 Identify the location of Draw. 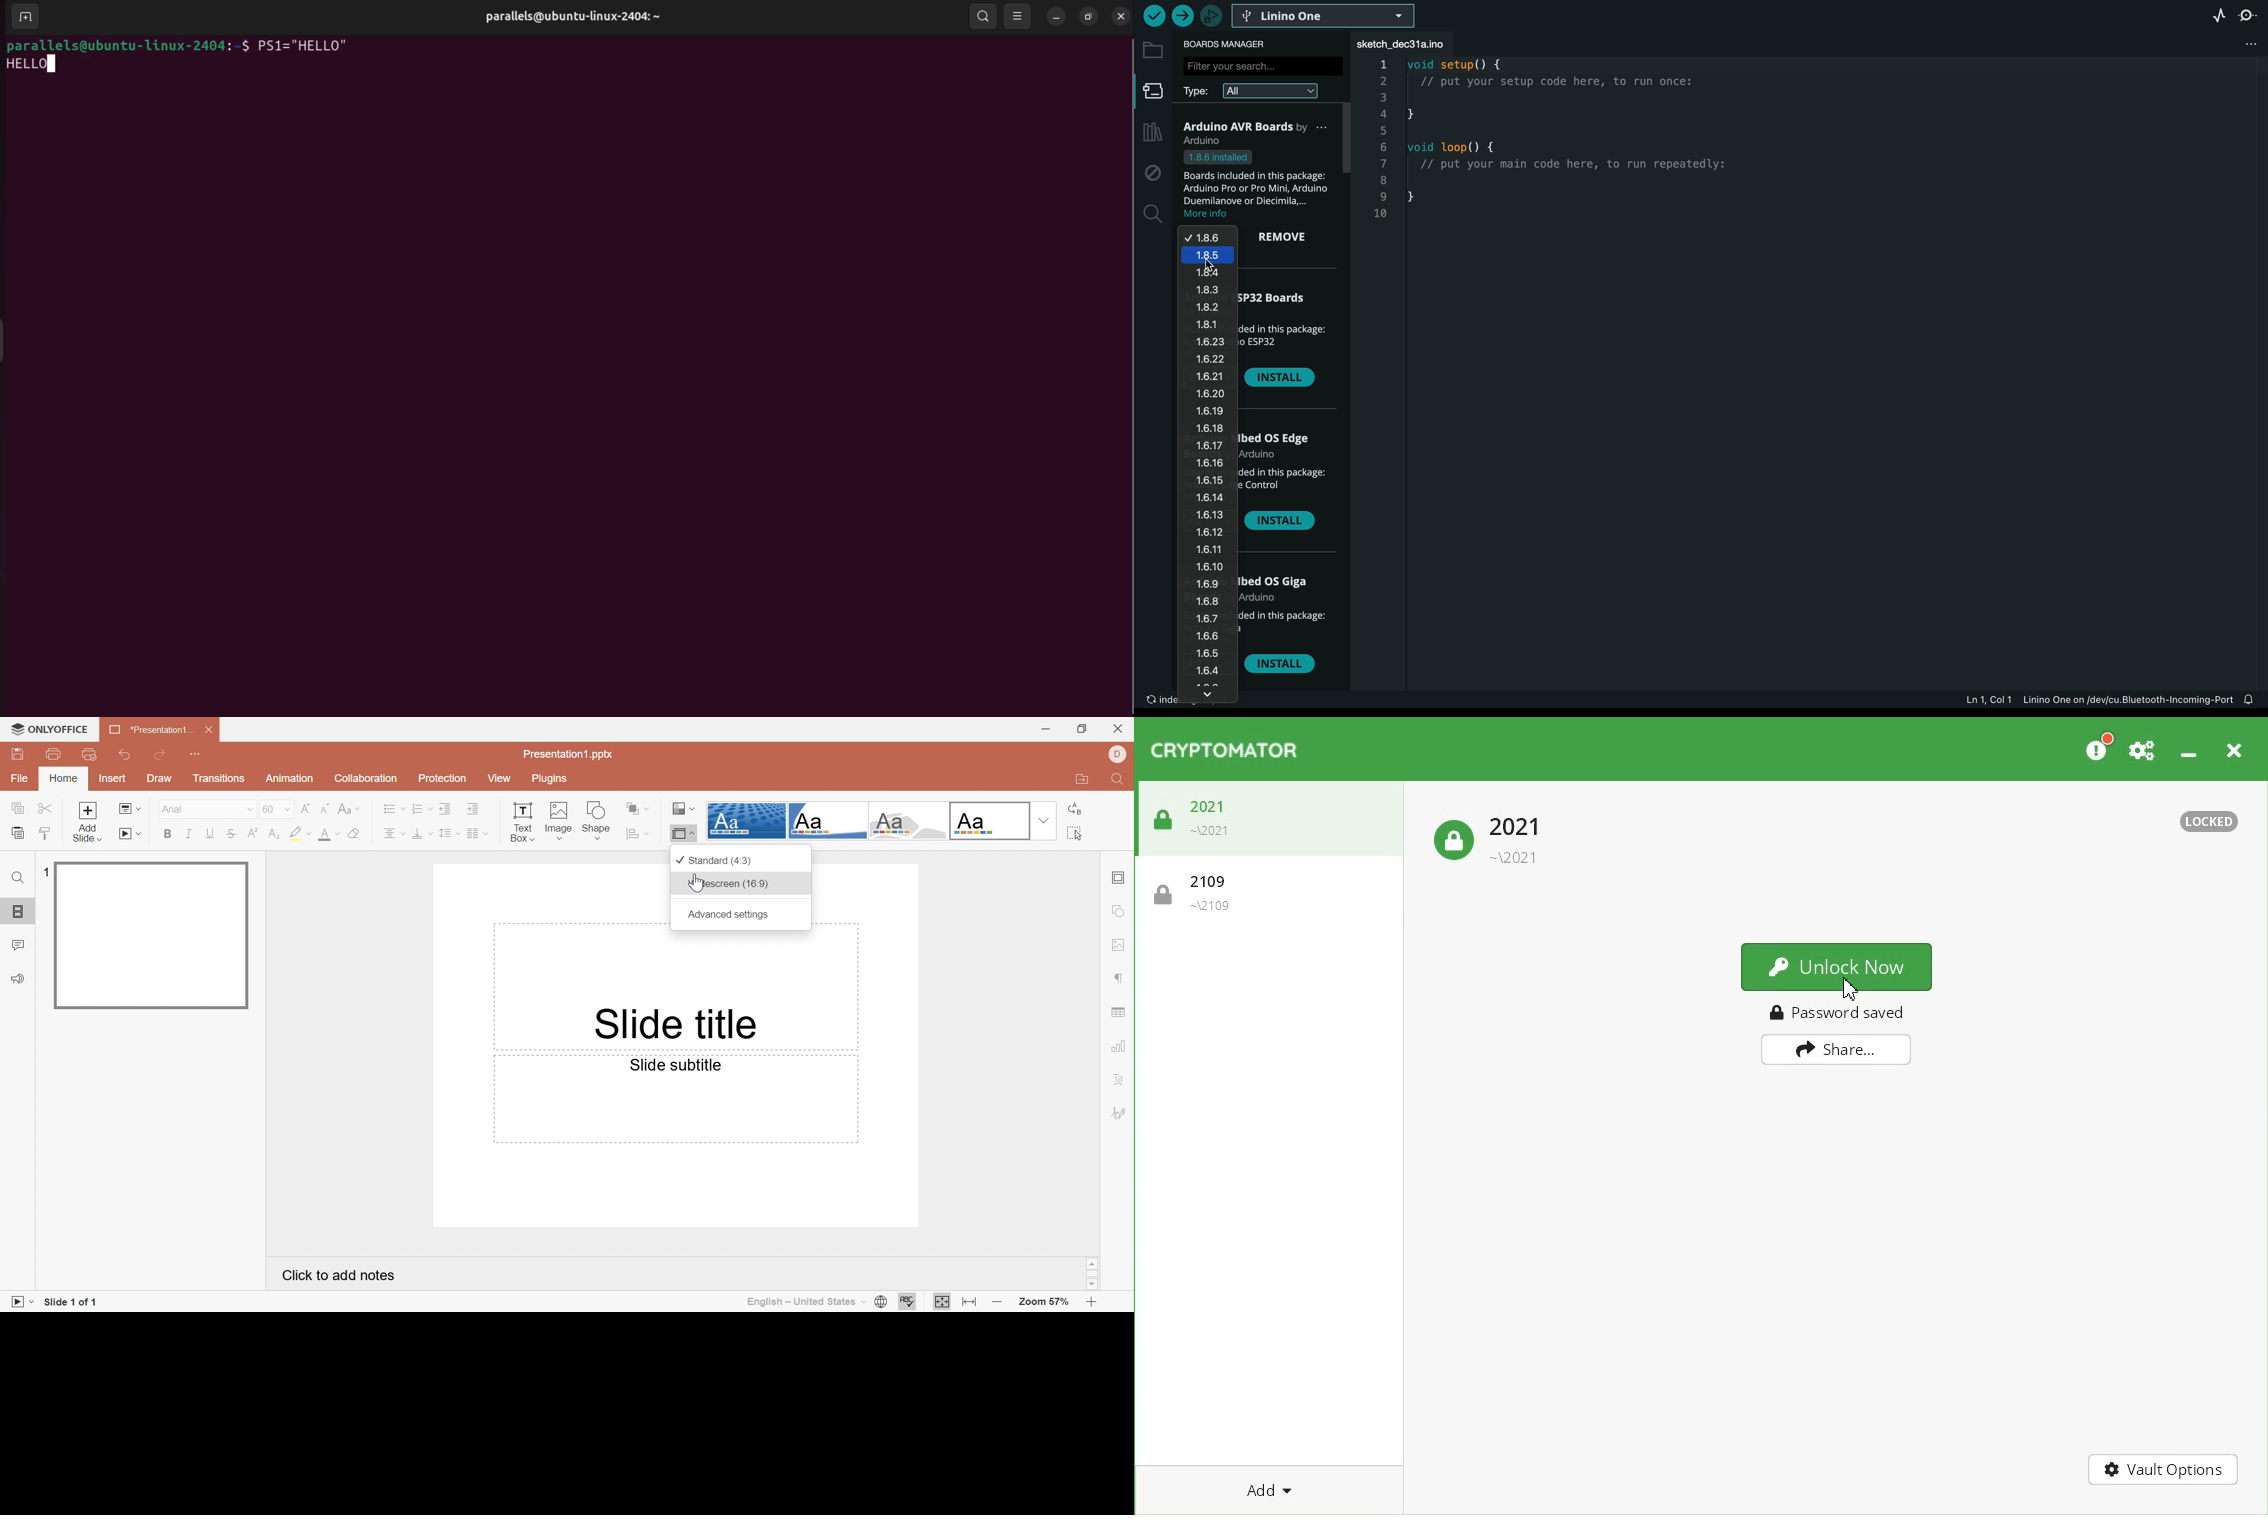
(160, 778).